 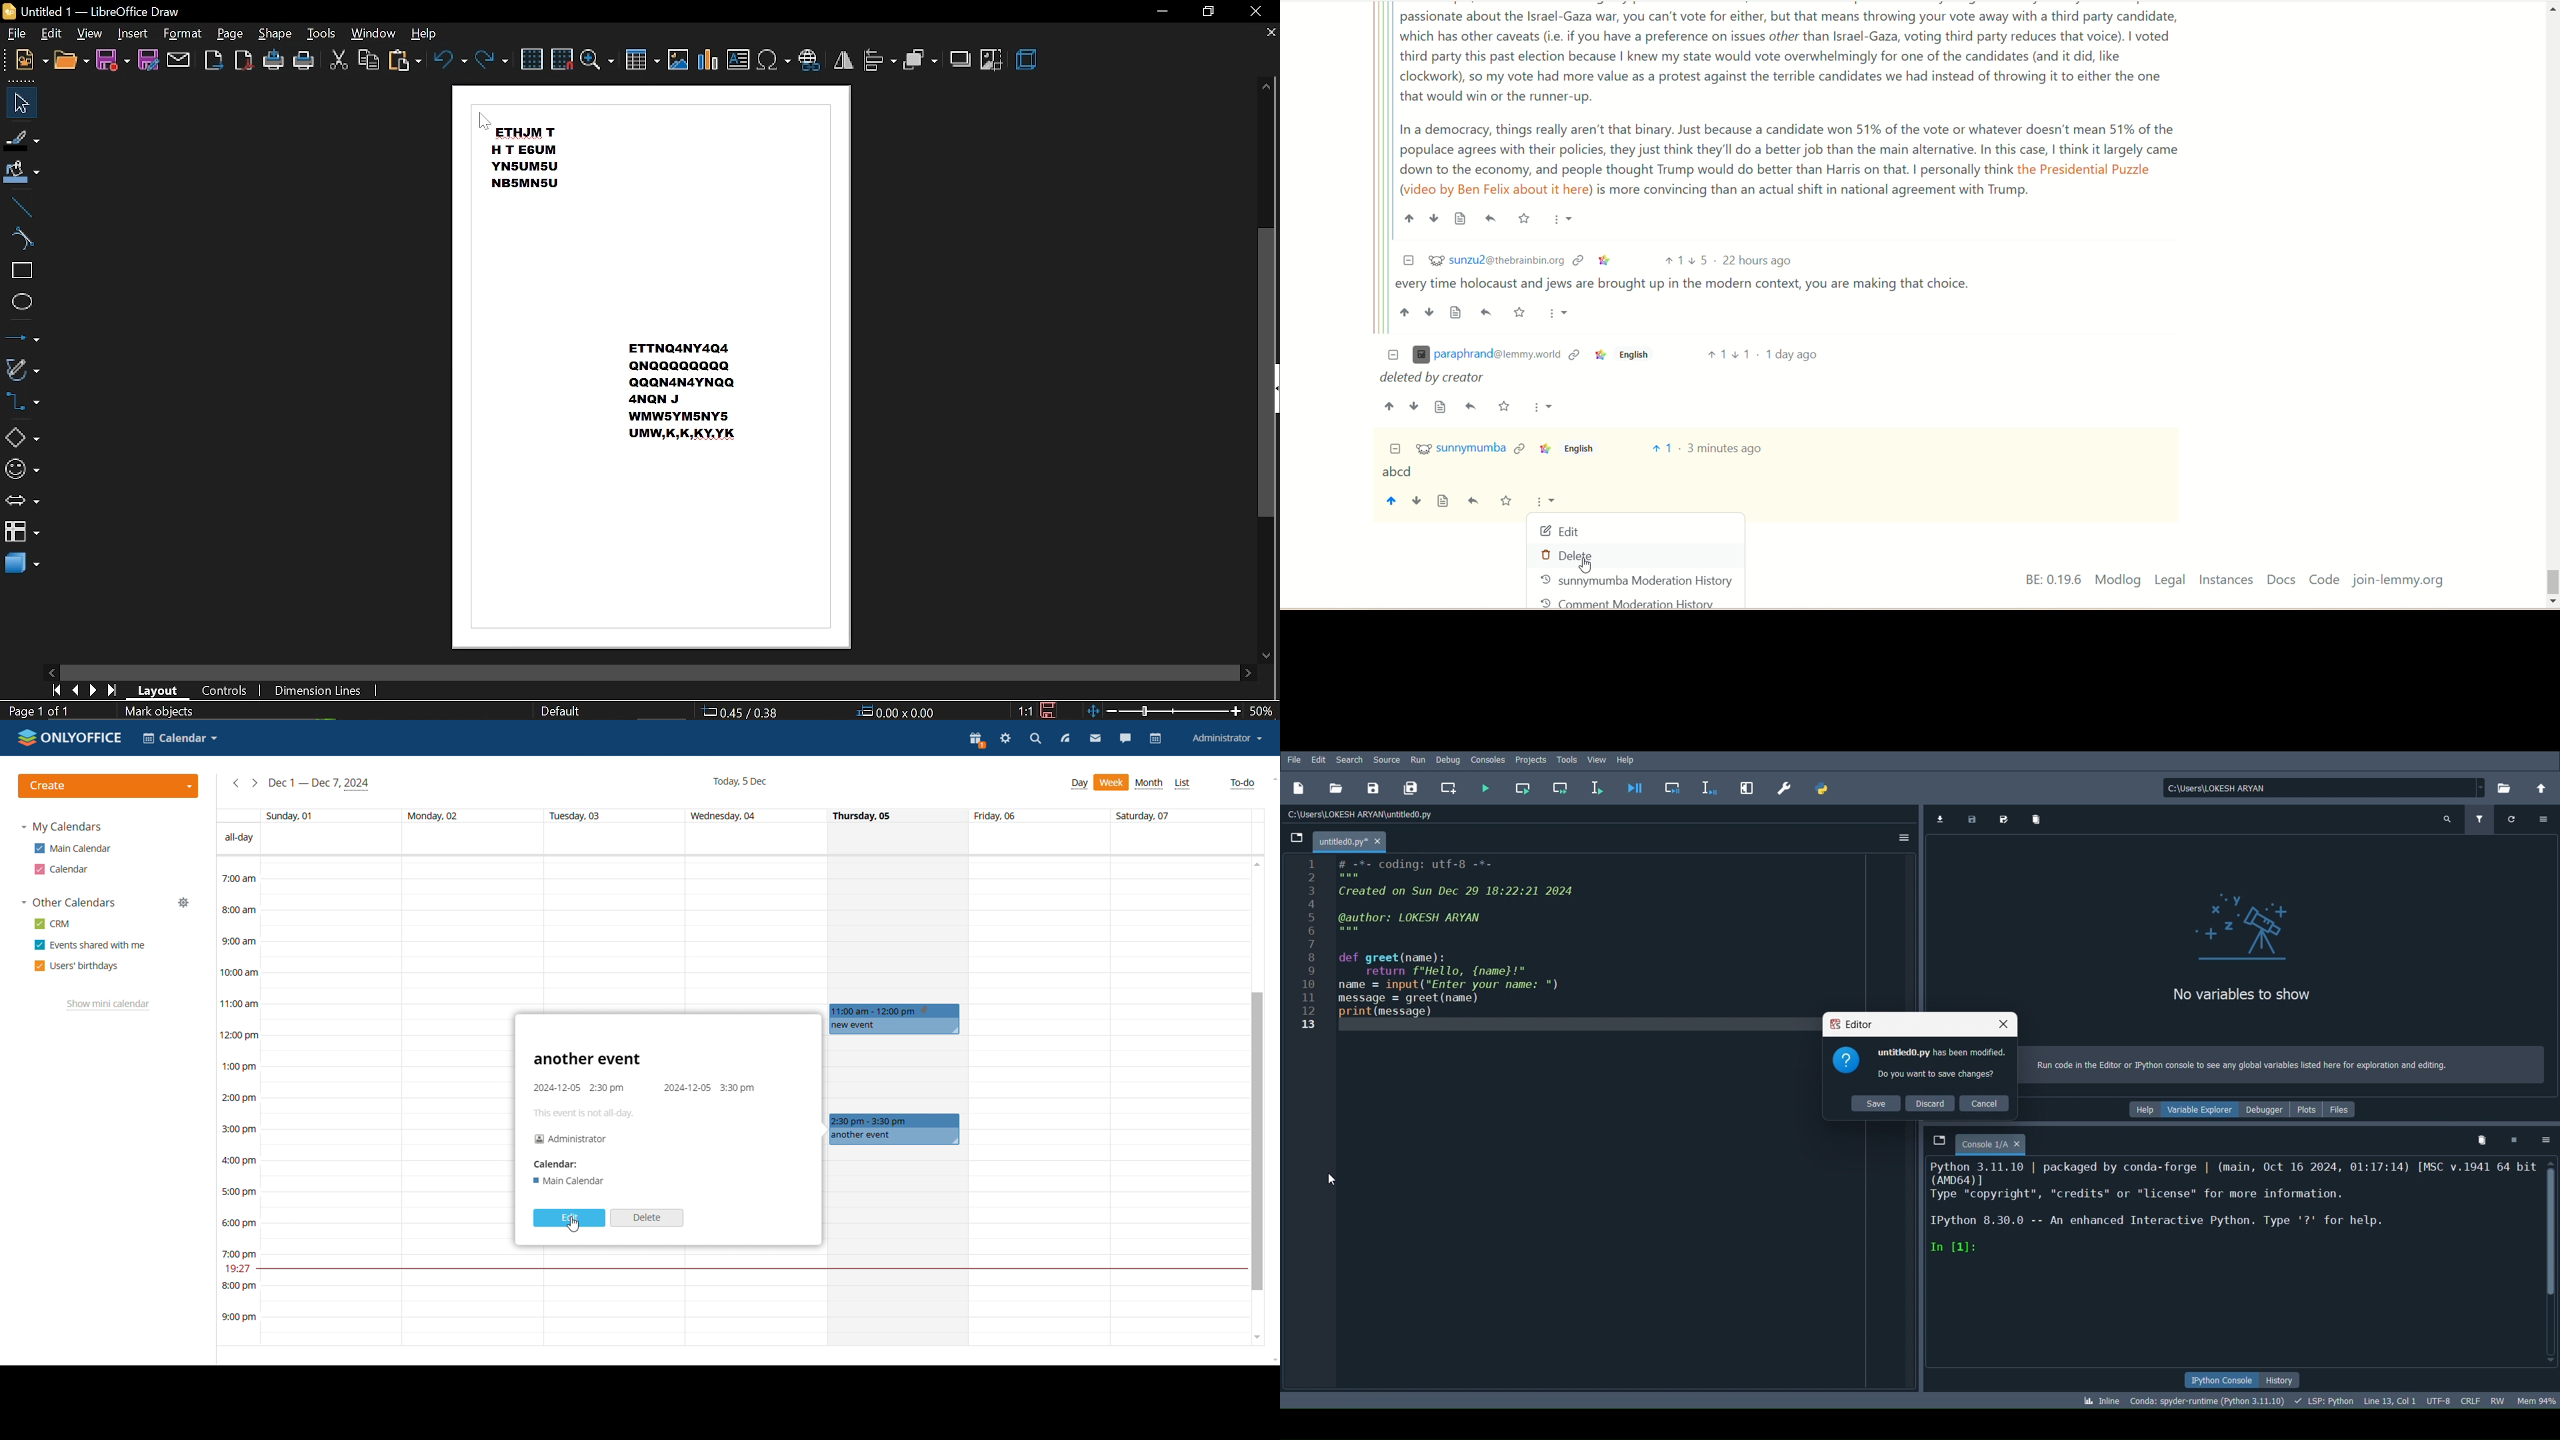 What do you see at coordinates (2343, 1110) in the screenshot?
I see `Files` at bounding box center [2343, 1110].